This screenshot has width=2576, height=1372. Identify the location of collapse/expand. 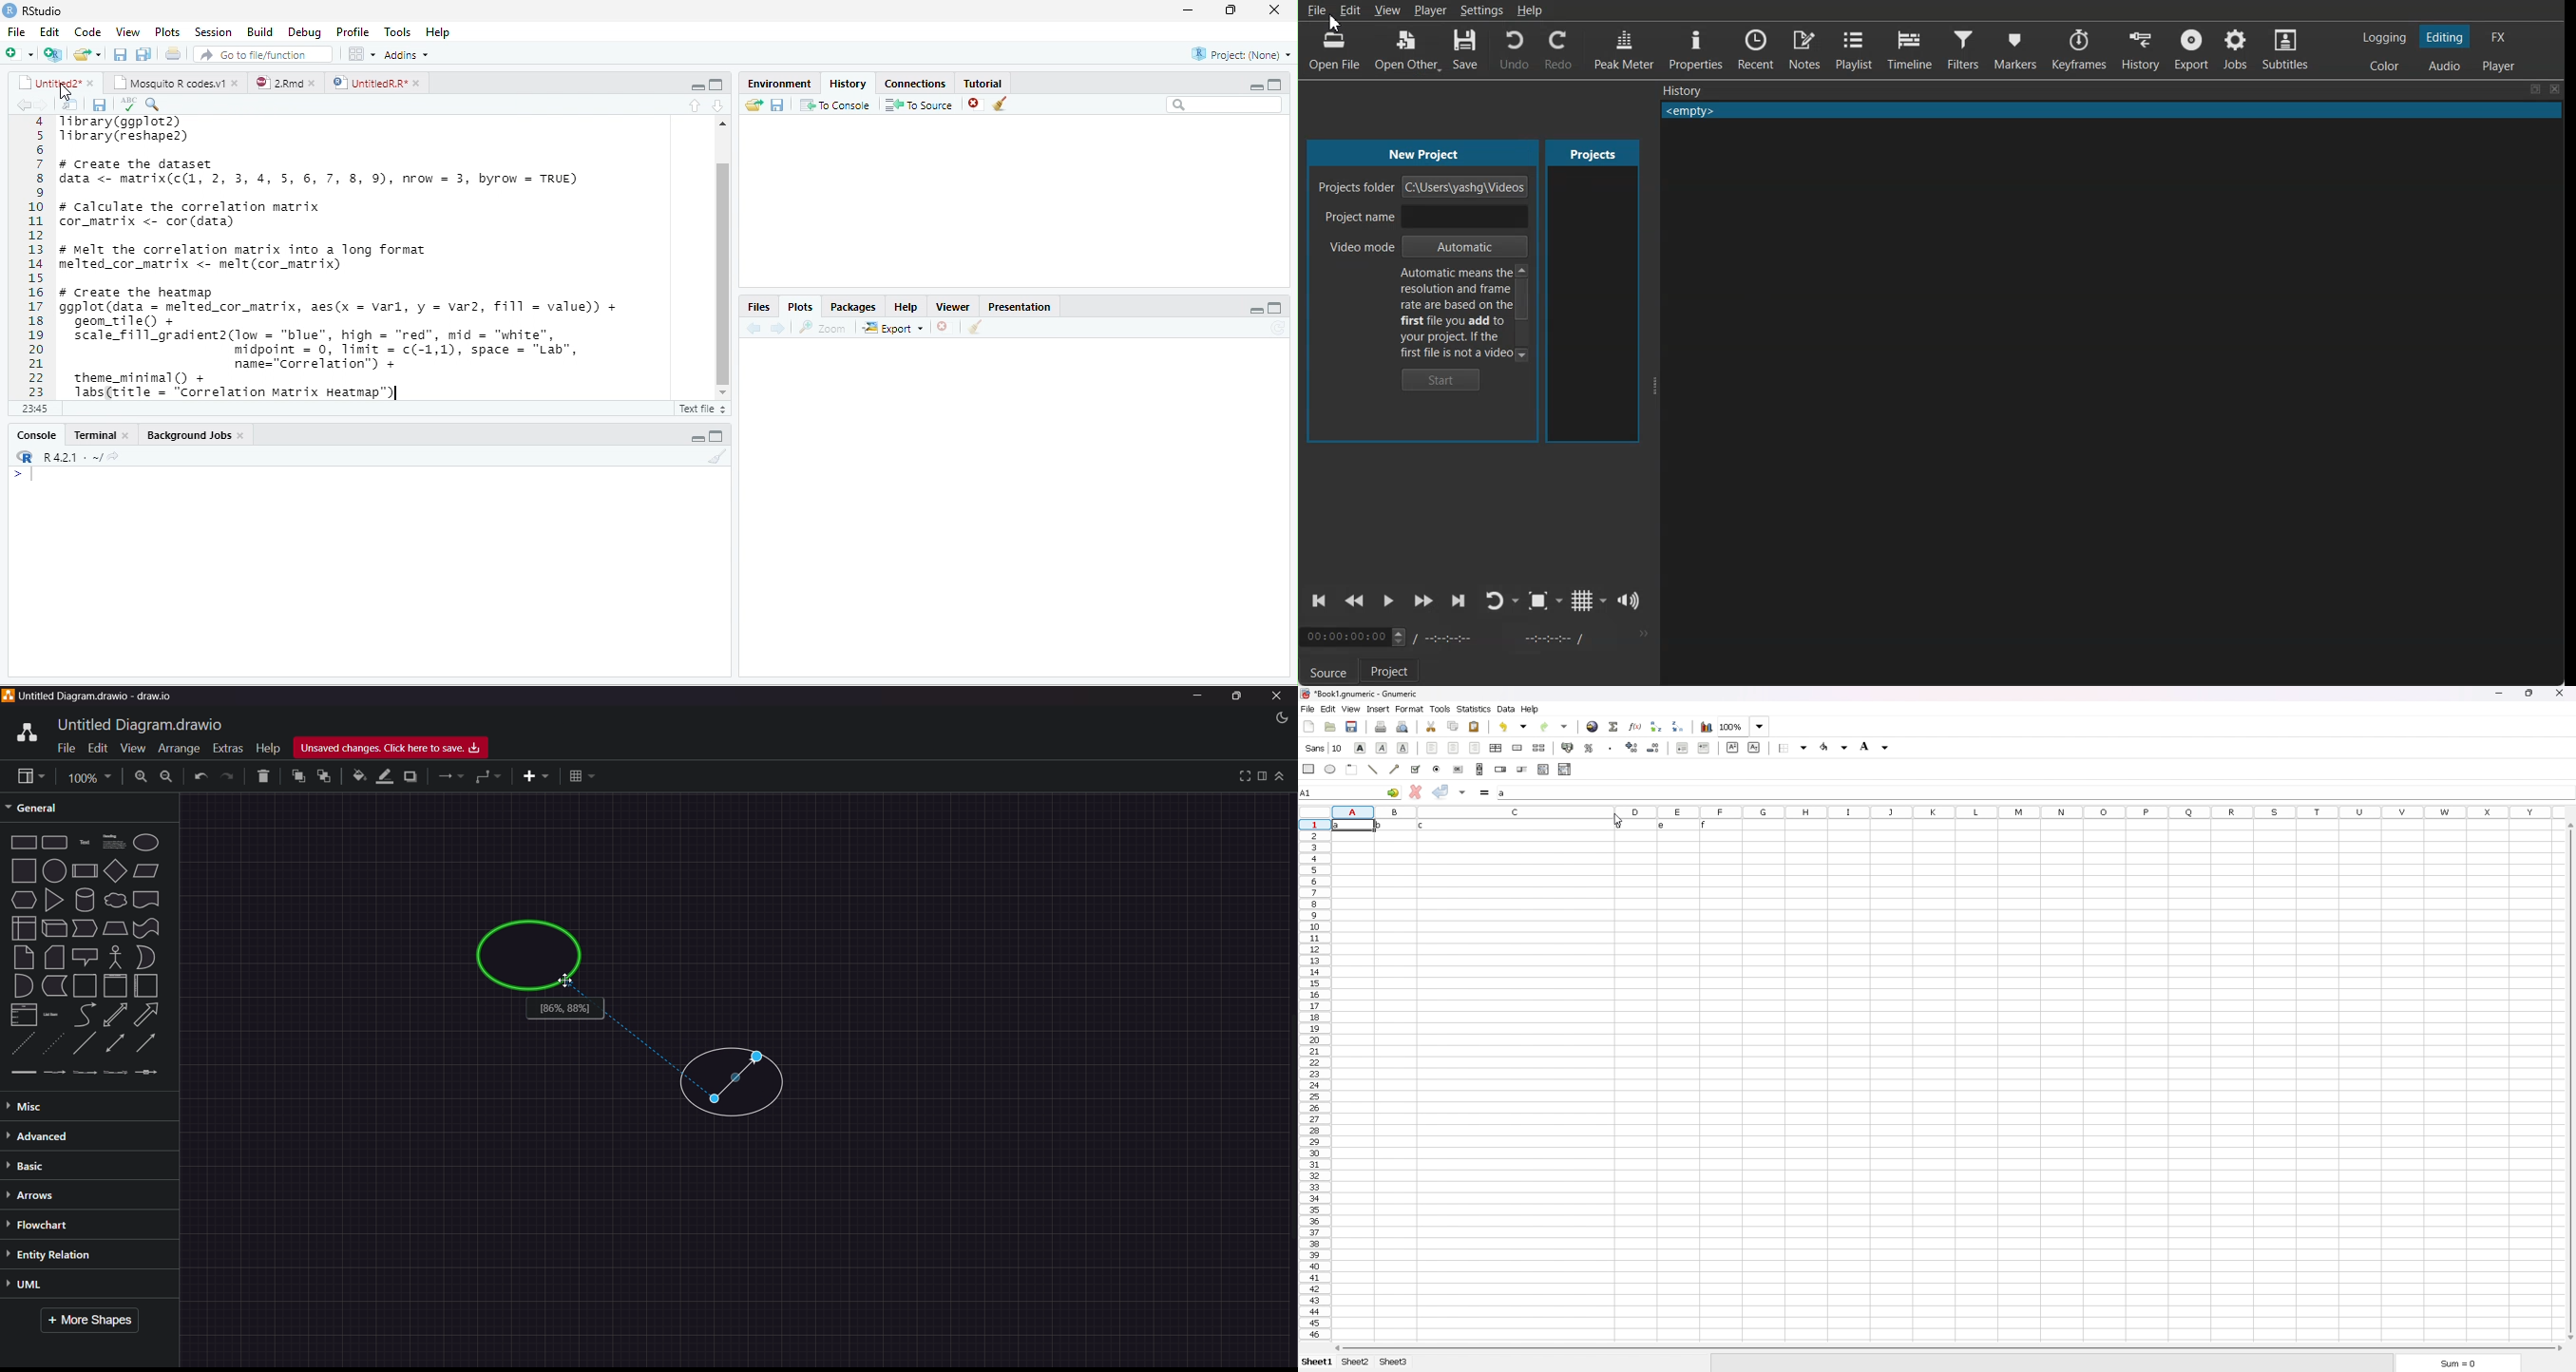
(1281, 777).